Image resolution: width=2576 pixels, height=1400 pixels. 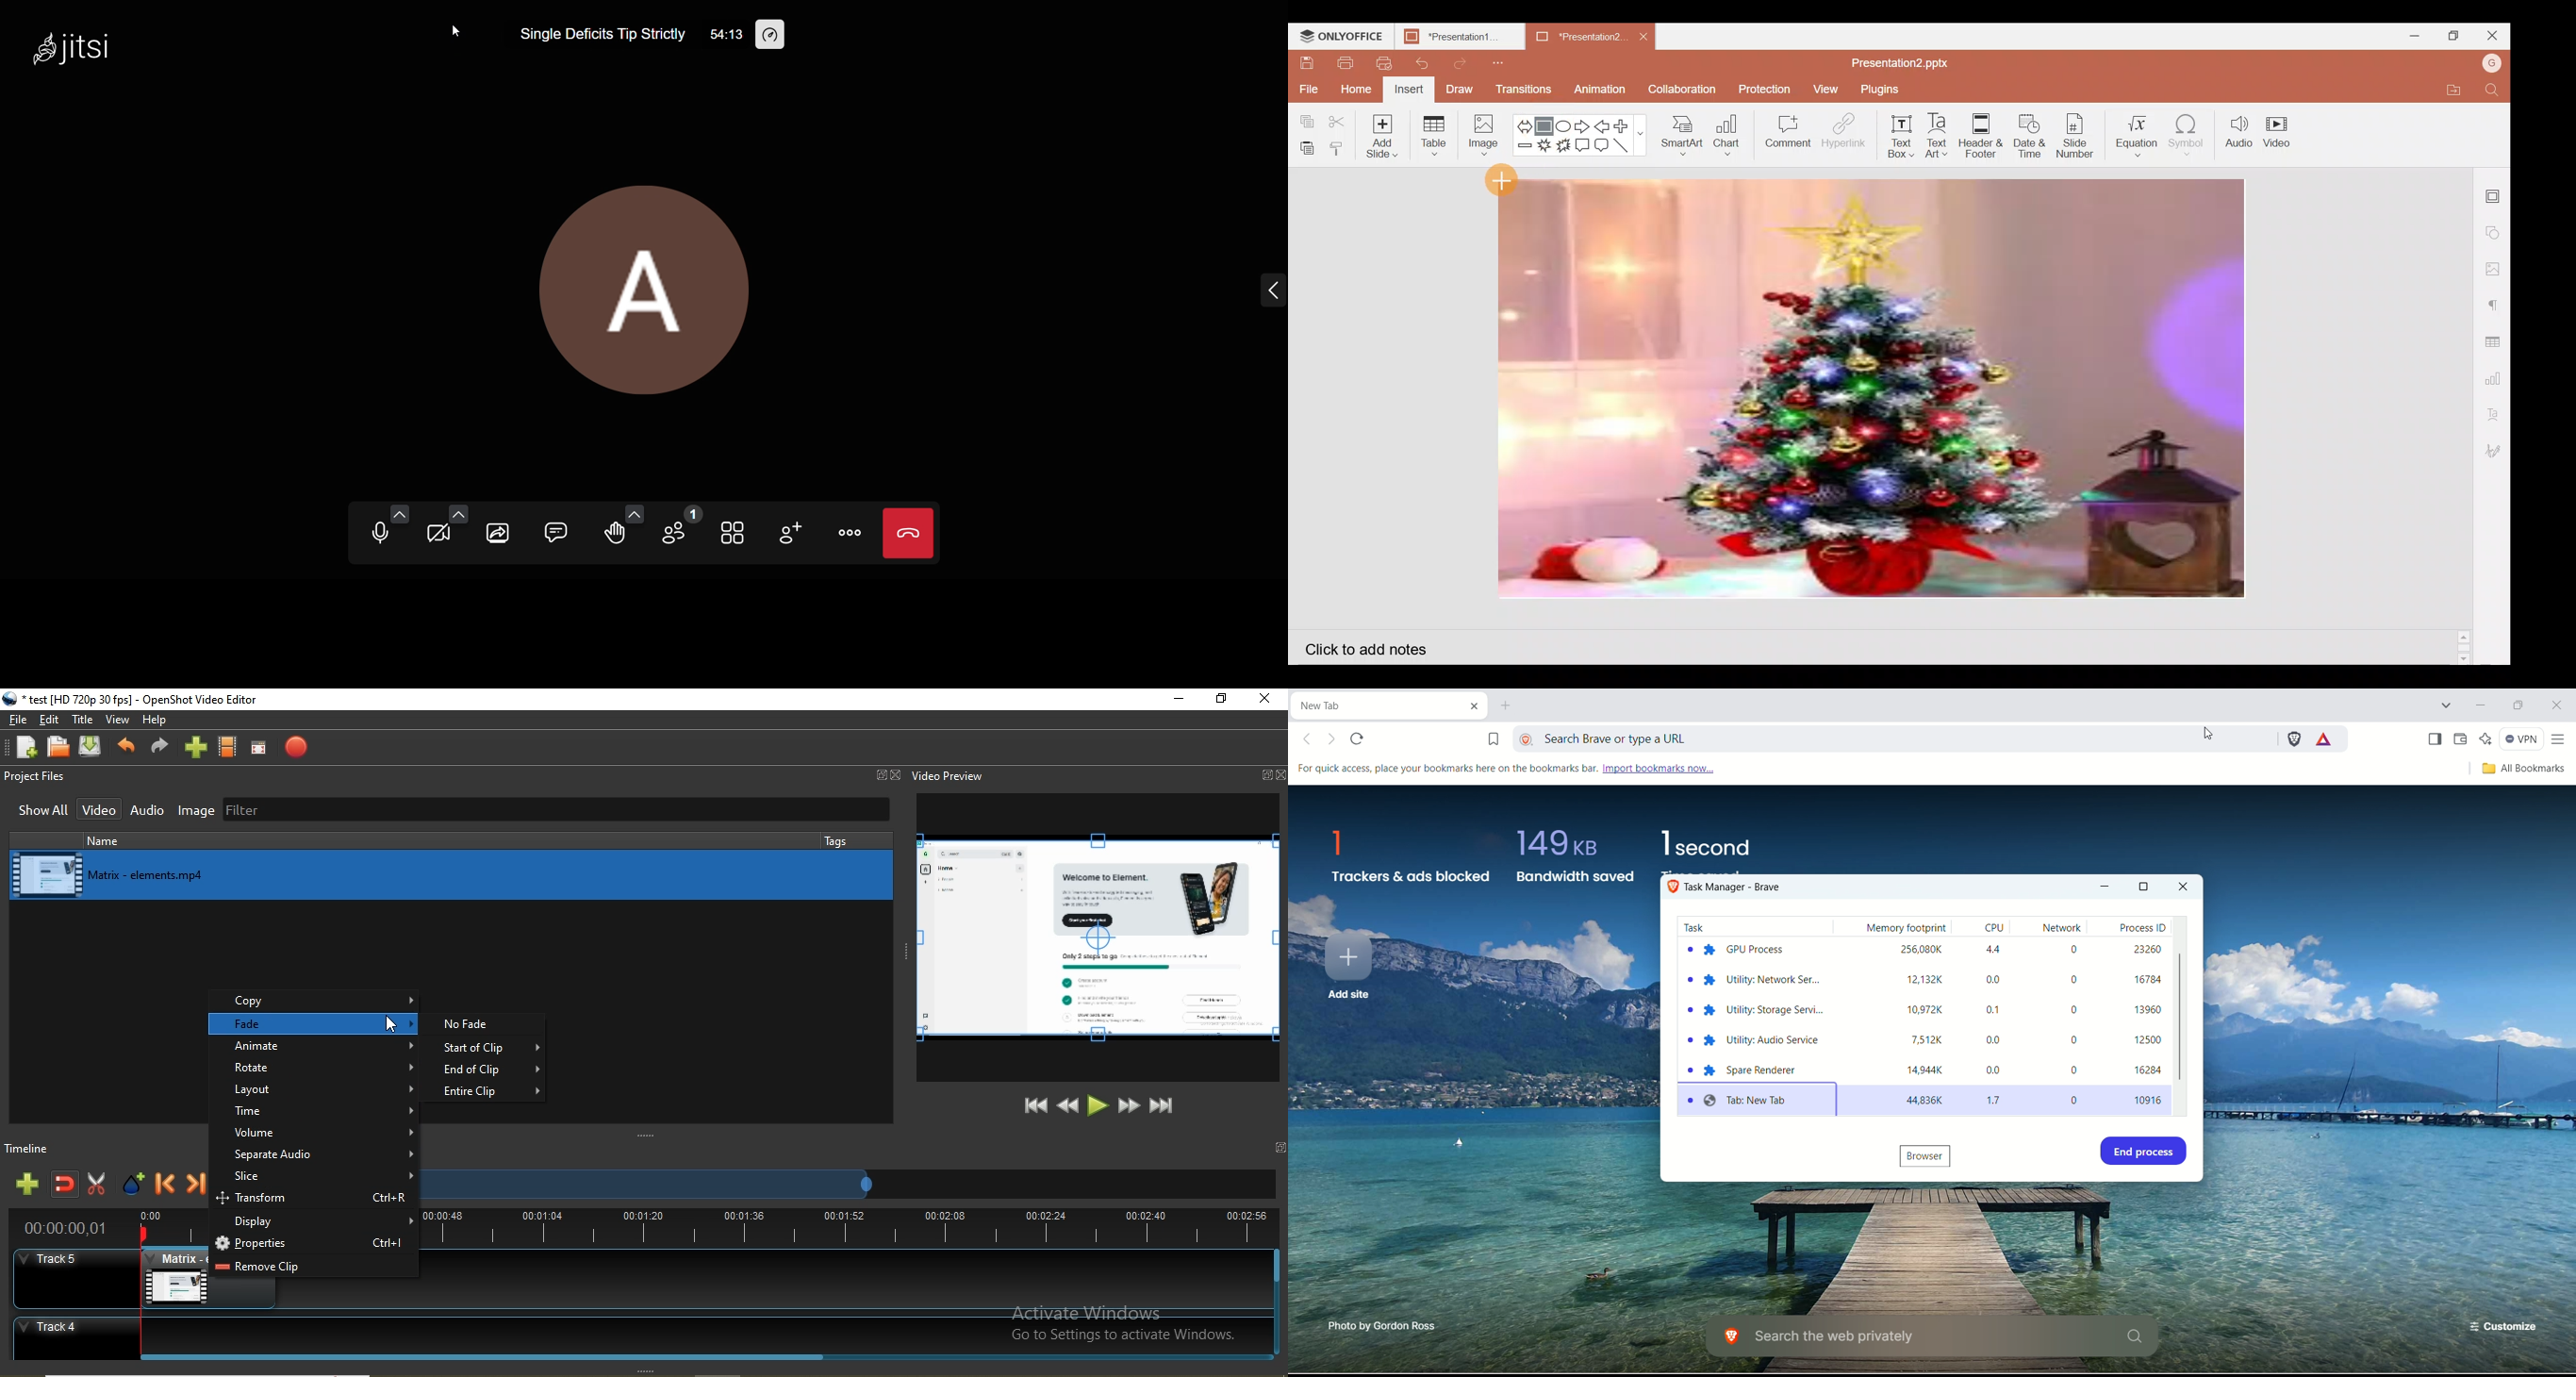 What do you see at coordinates (2137, 133) in the screenshot?
I see `Equation` at bounding box center [2137, 133].